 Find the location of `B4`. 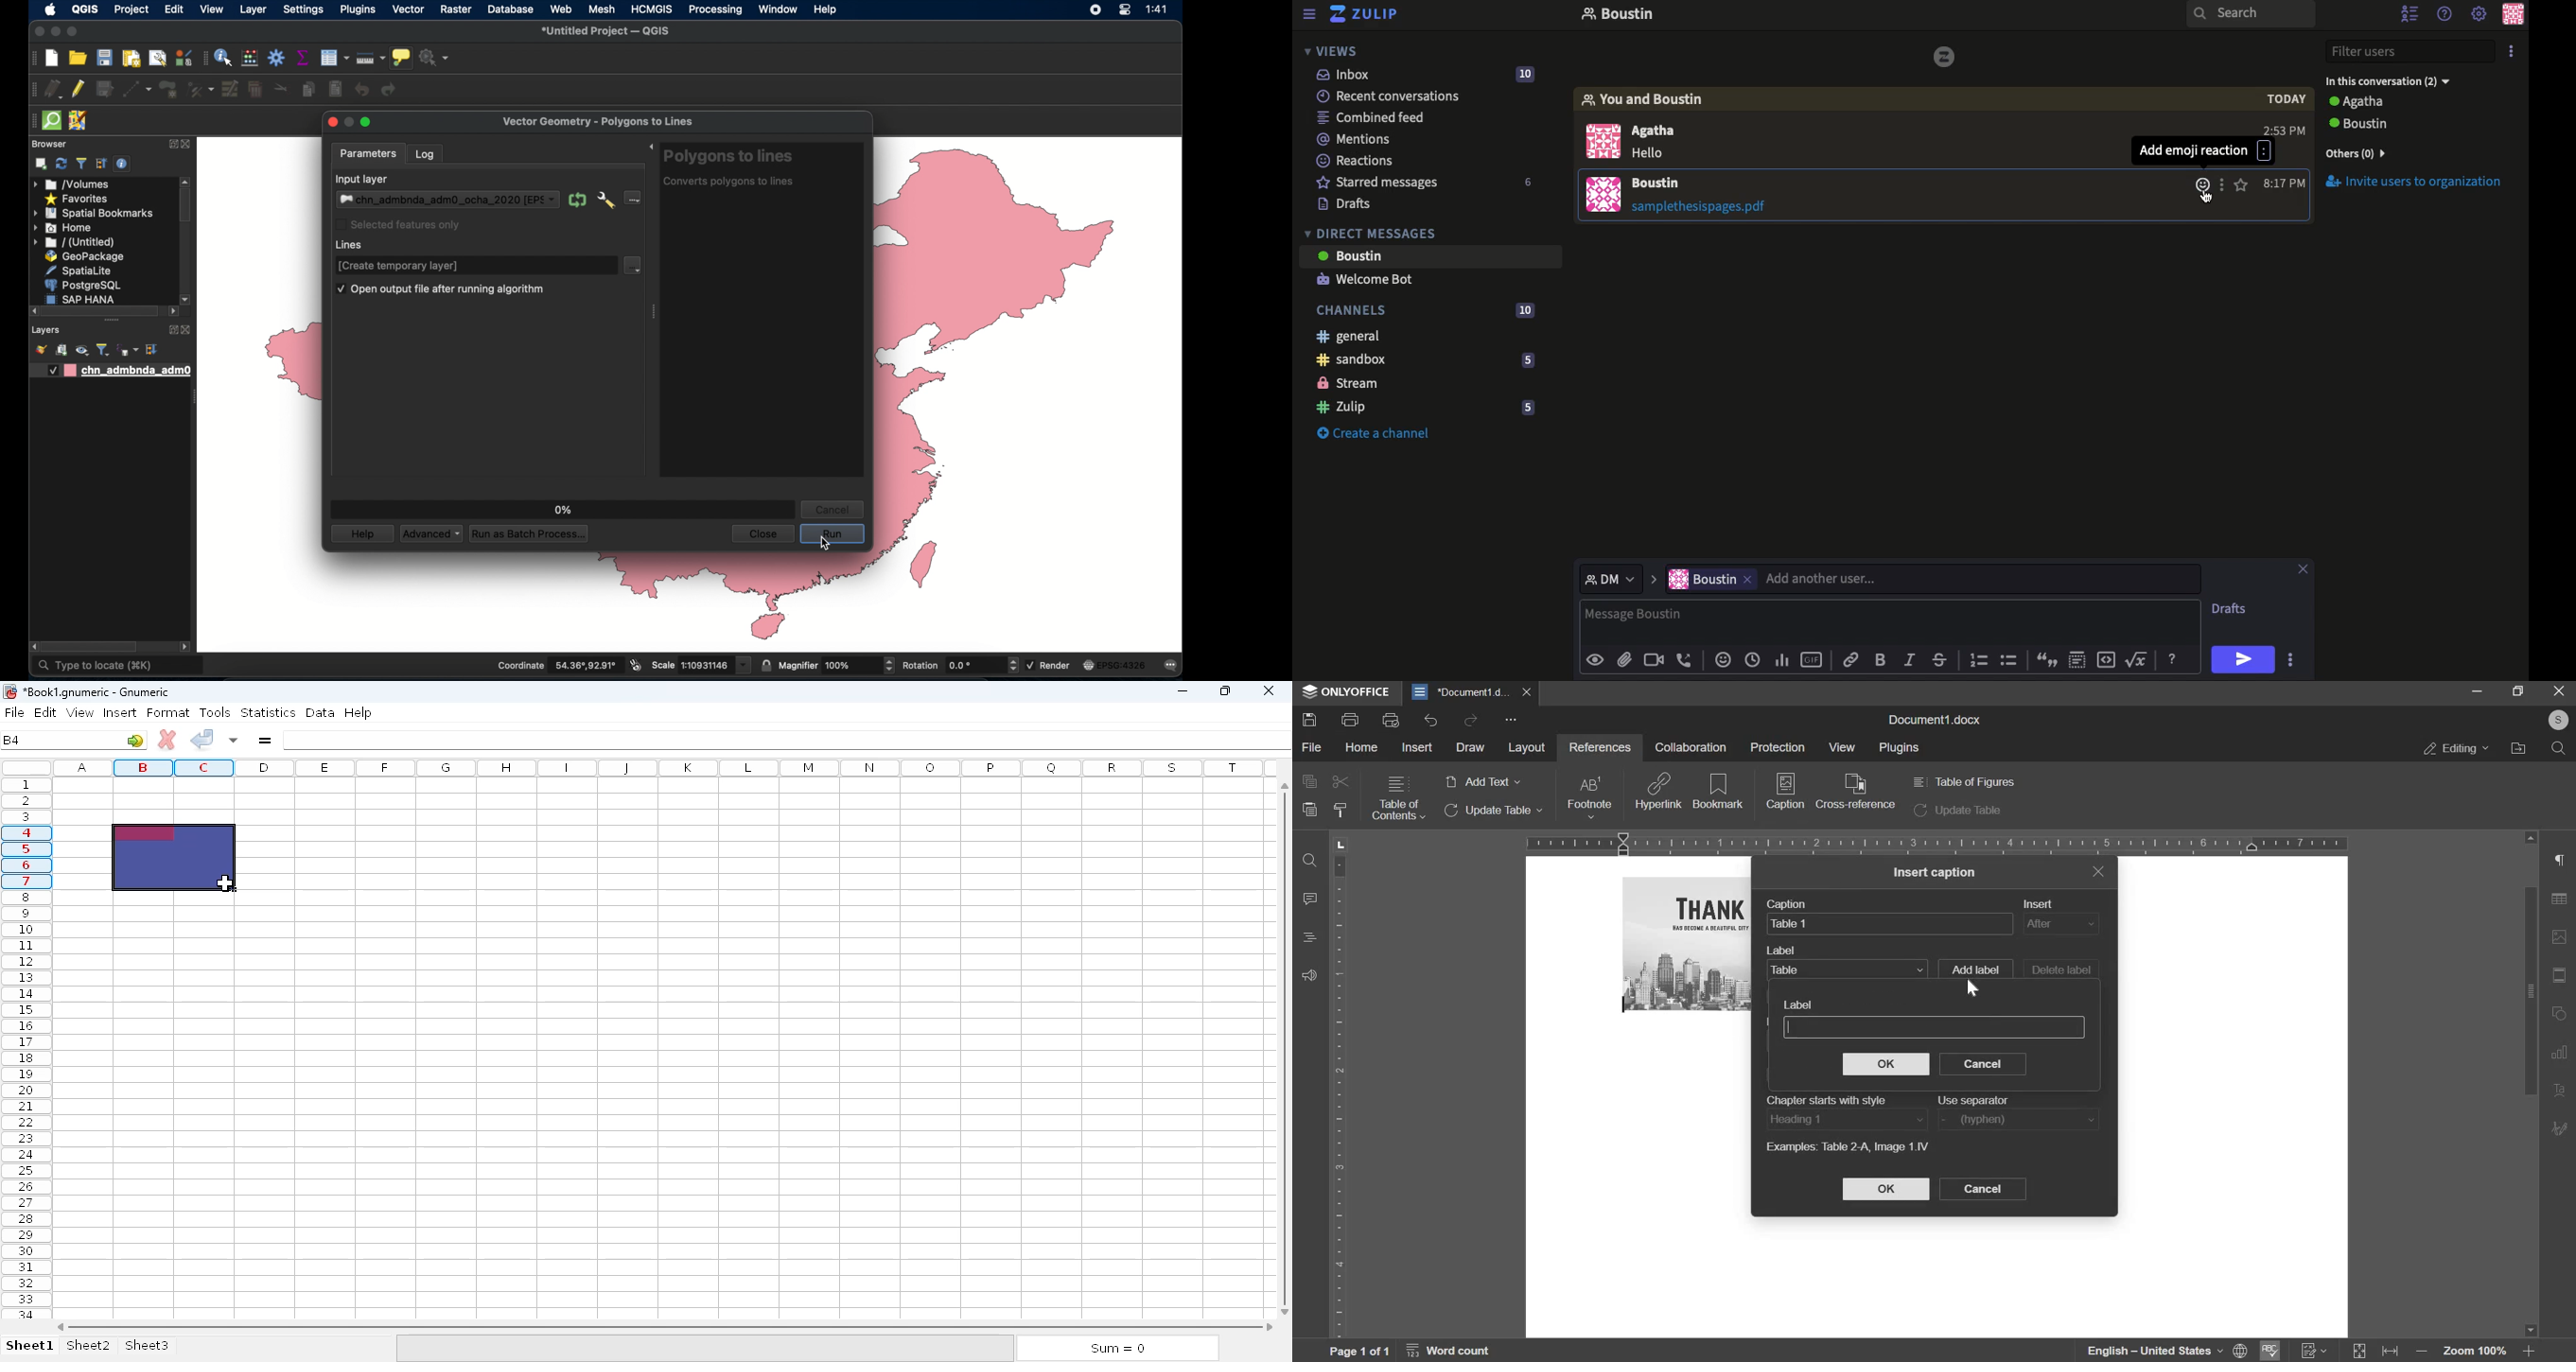

B4 is located at coordinates (12, 740).